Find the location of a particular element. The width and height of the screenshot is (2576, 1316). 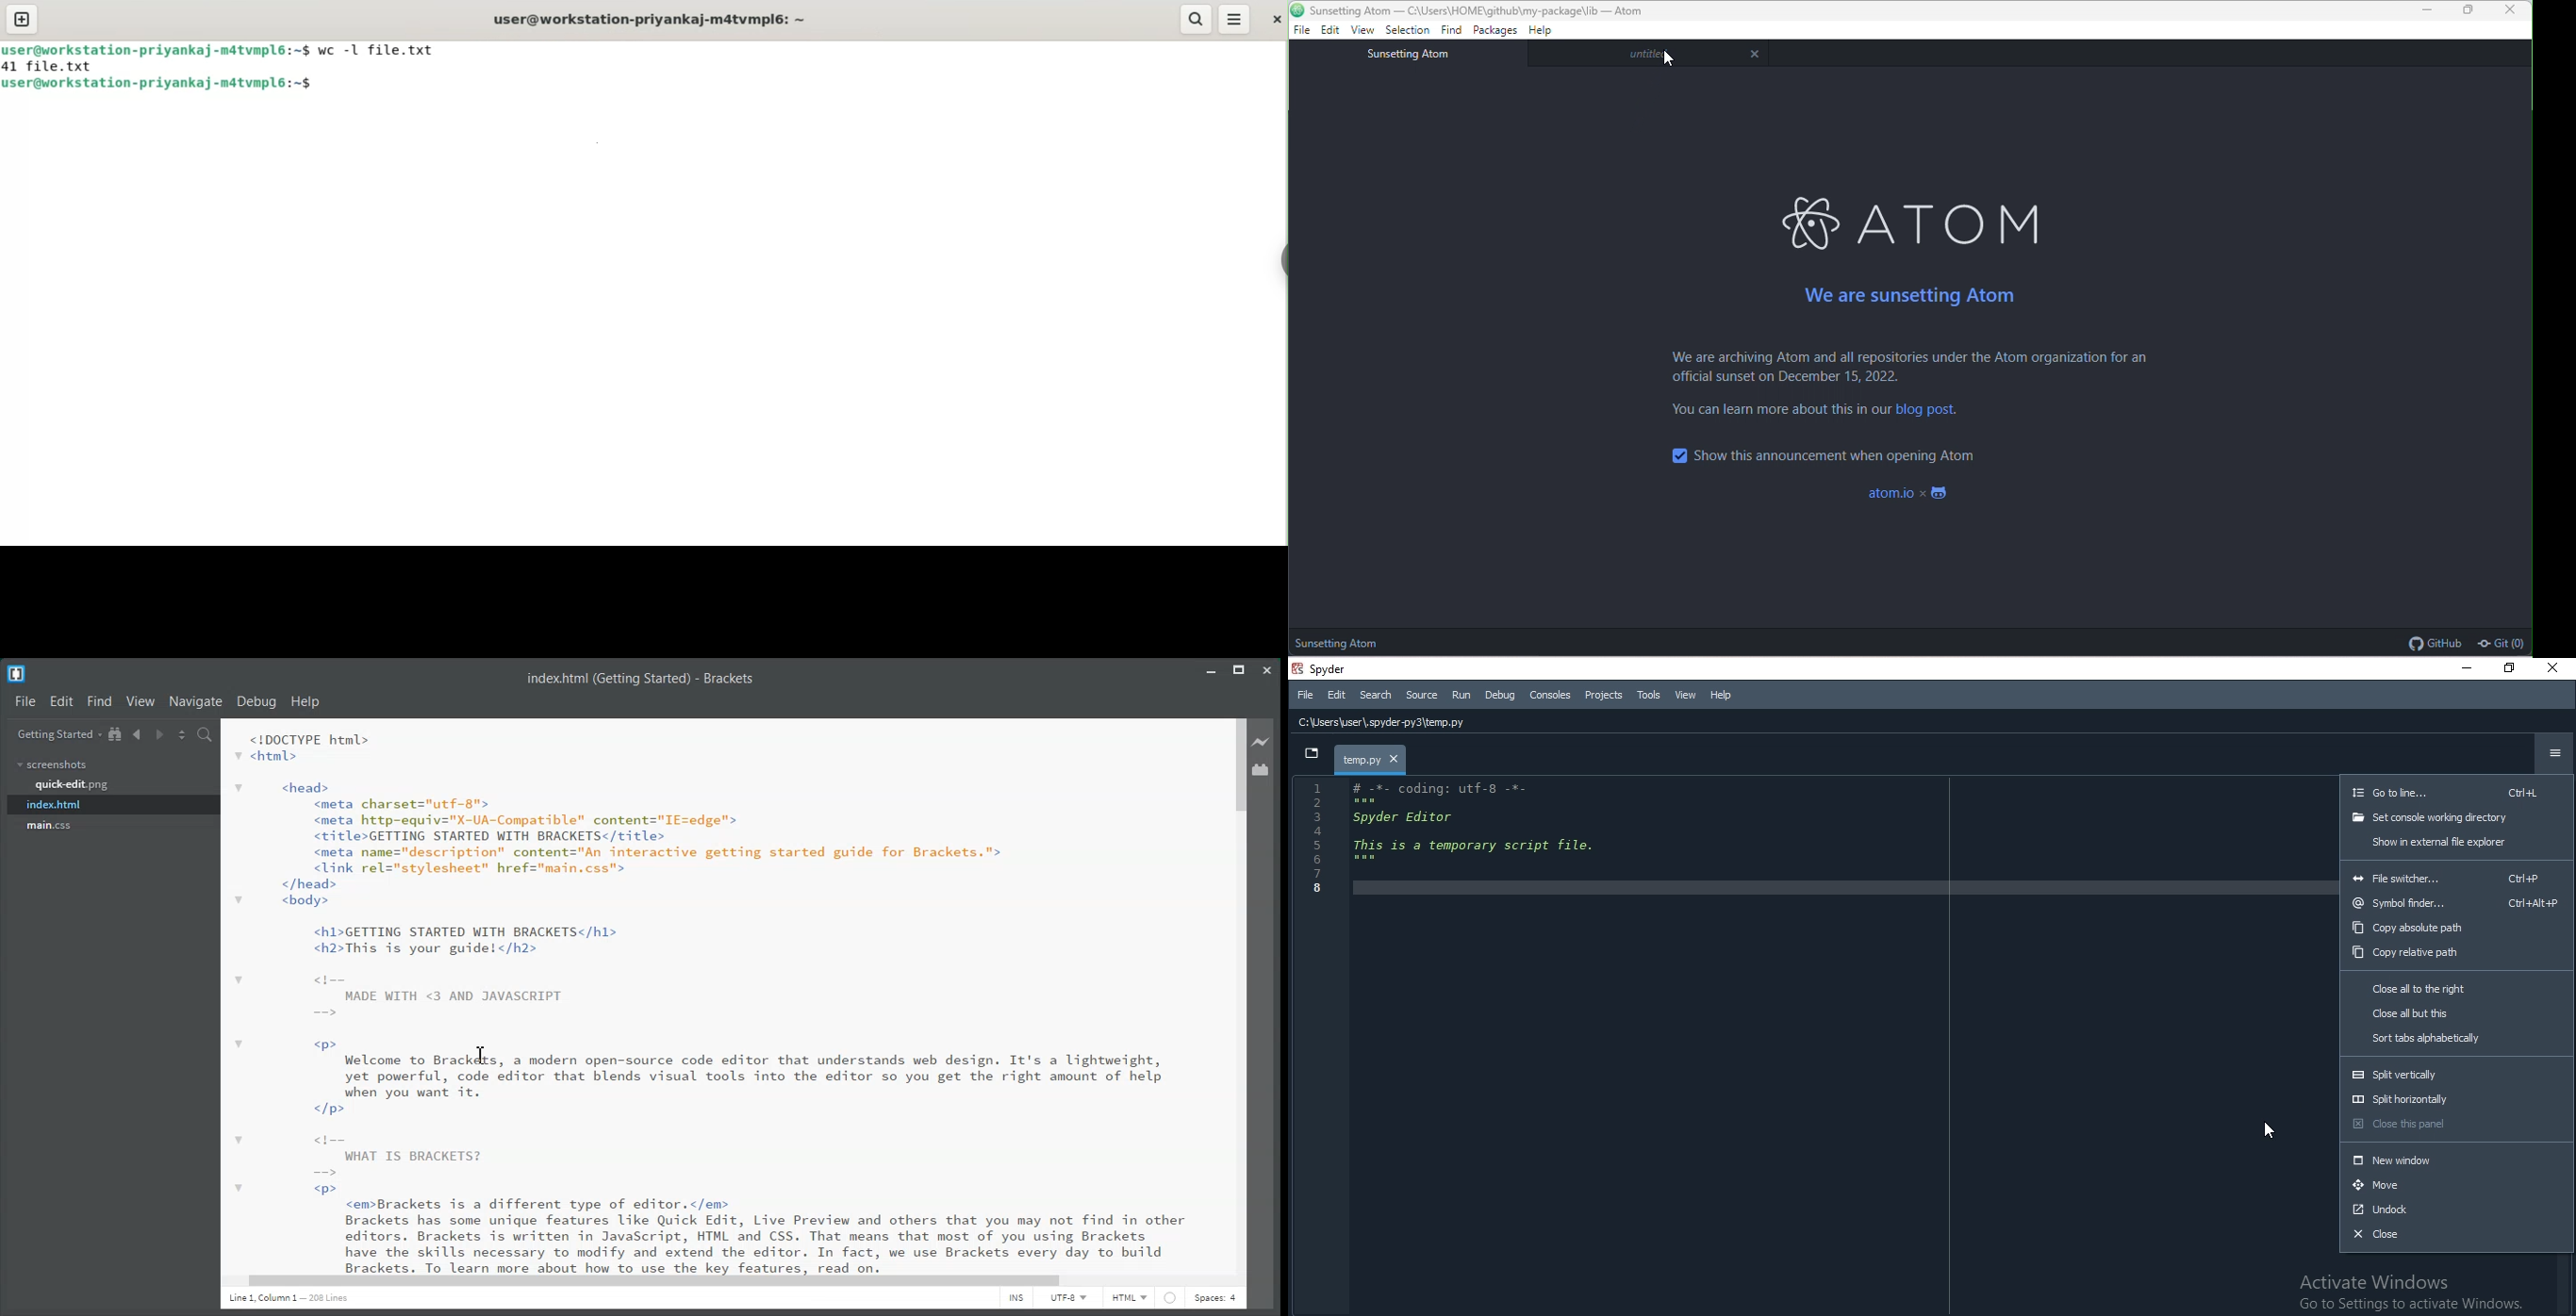

dropdown is located at coordinates (1312, 756).